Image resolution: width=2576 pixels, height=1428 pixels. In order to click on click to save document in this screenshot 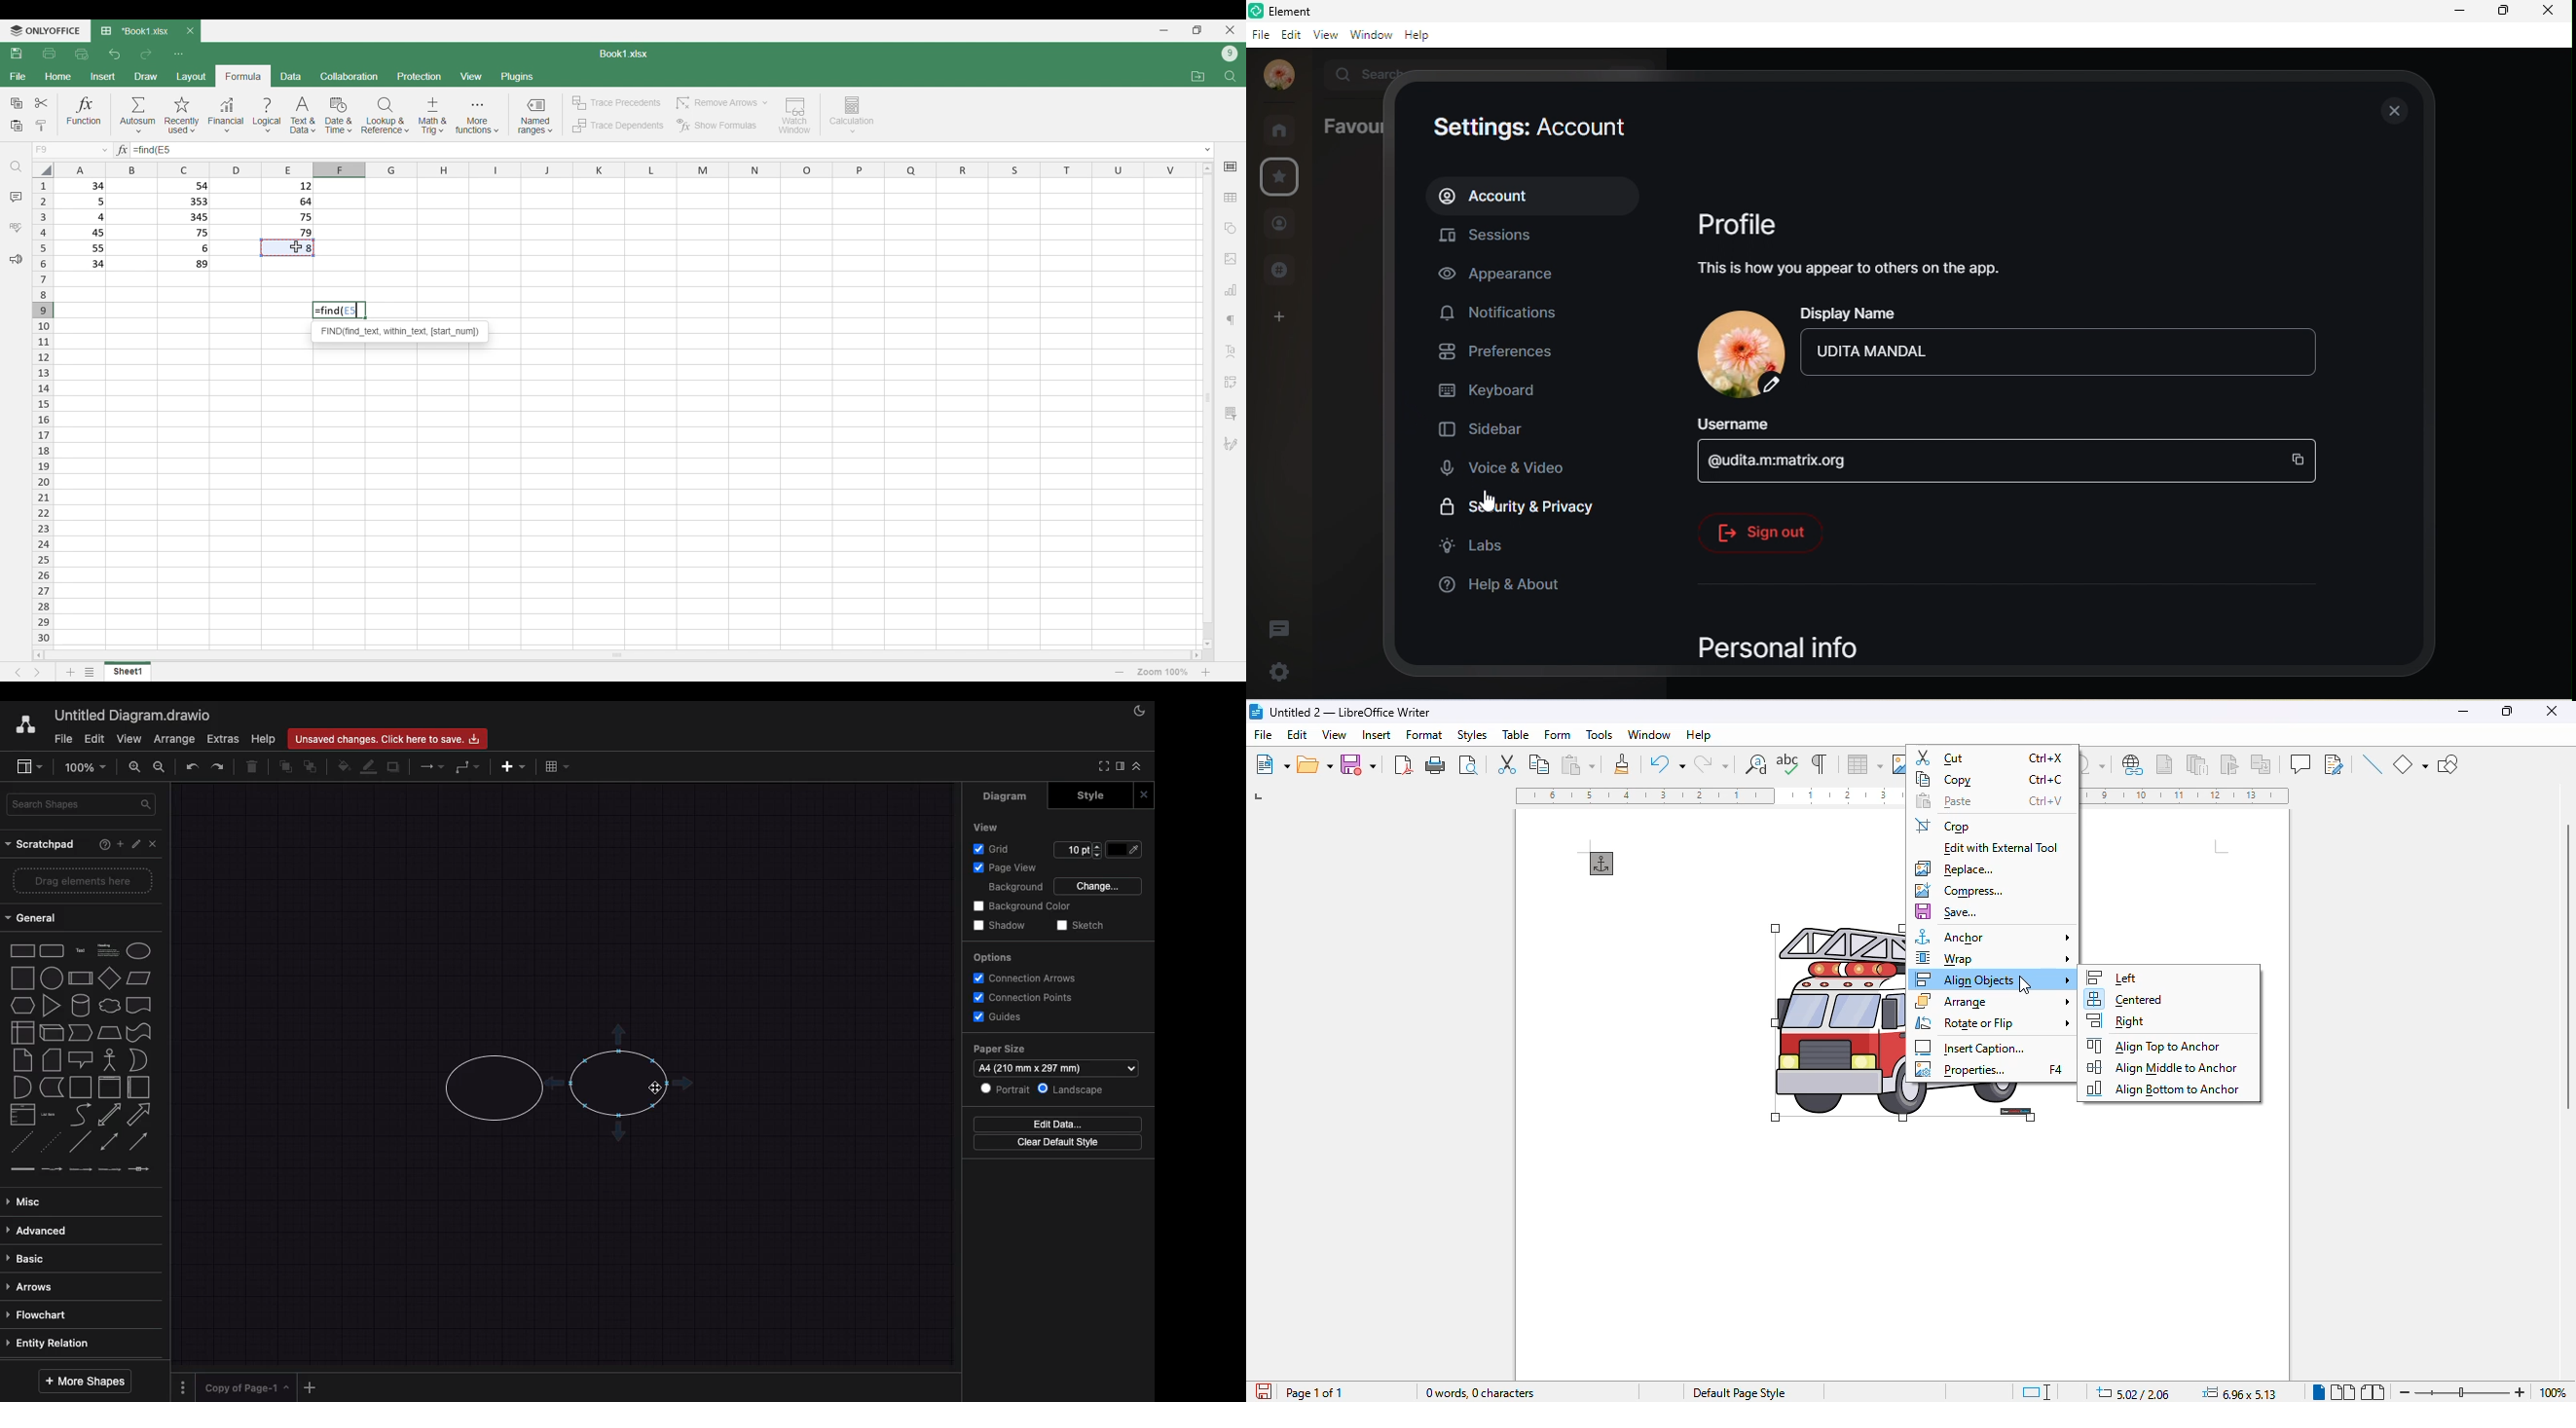, I will do `click(1265, 1390)`.